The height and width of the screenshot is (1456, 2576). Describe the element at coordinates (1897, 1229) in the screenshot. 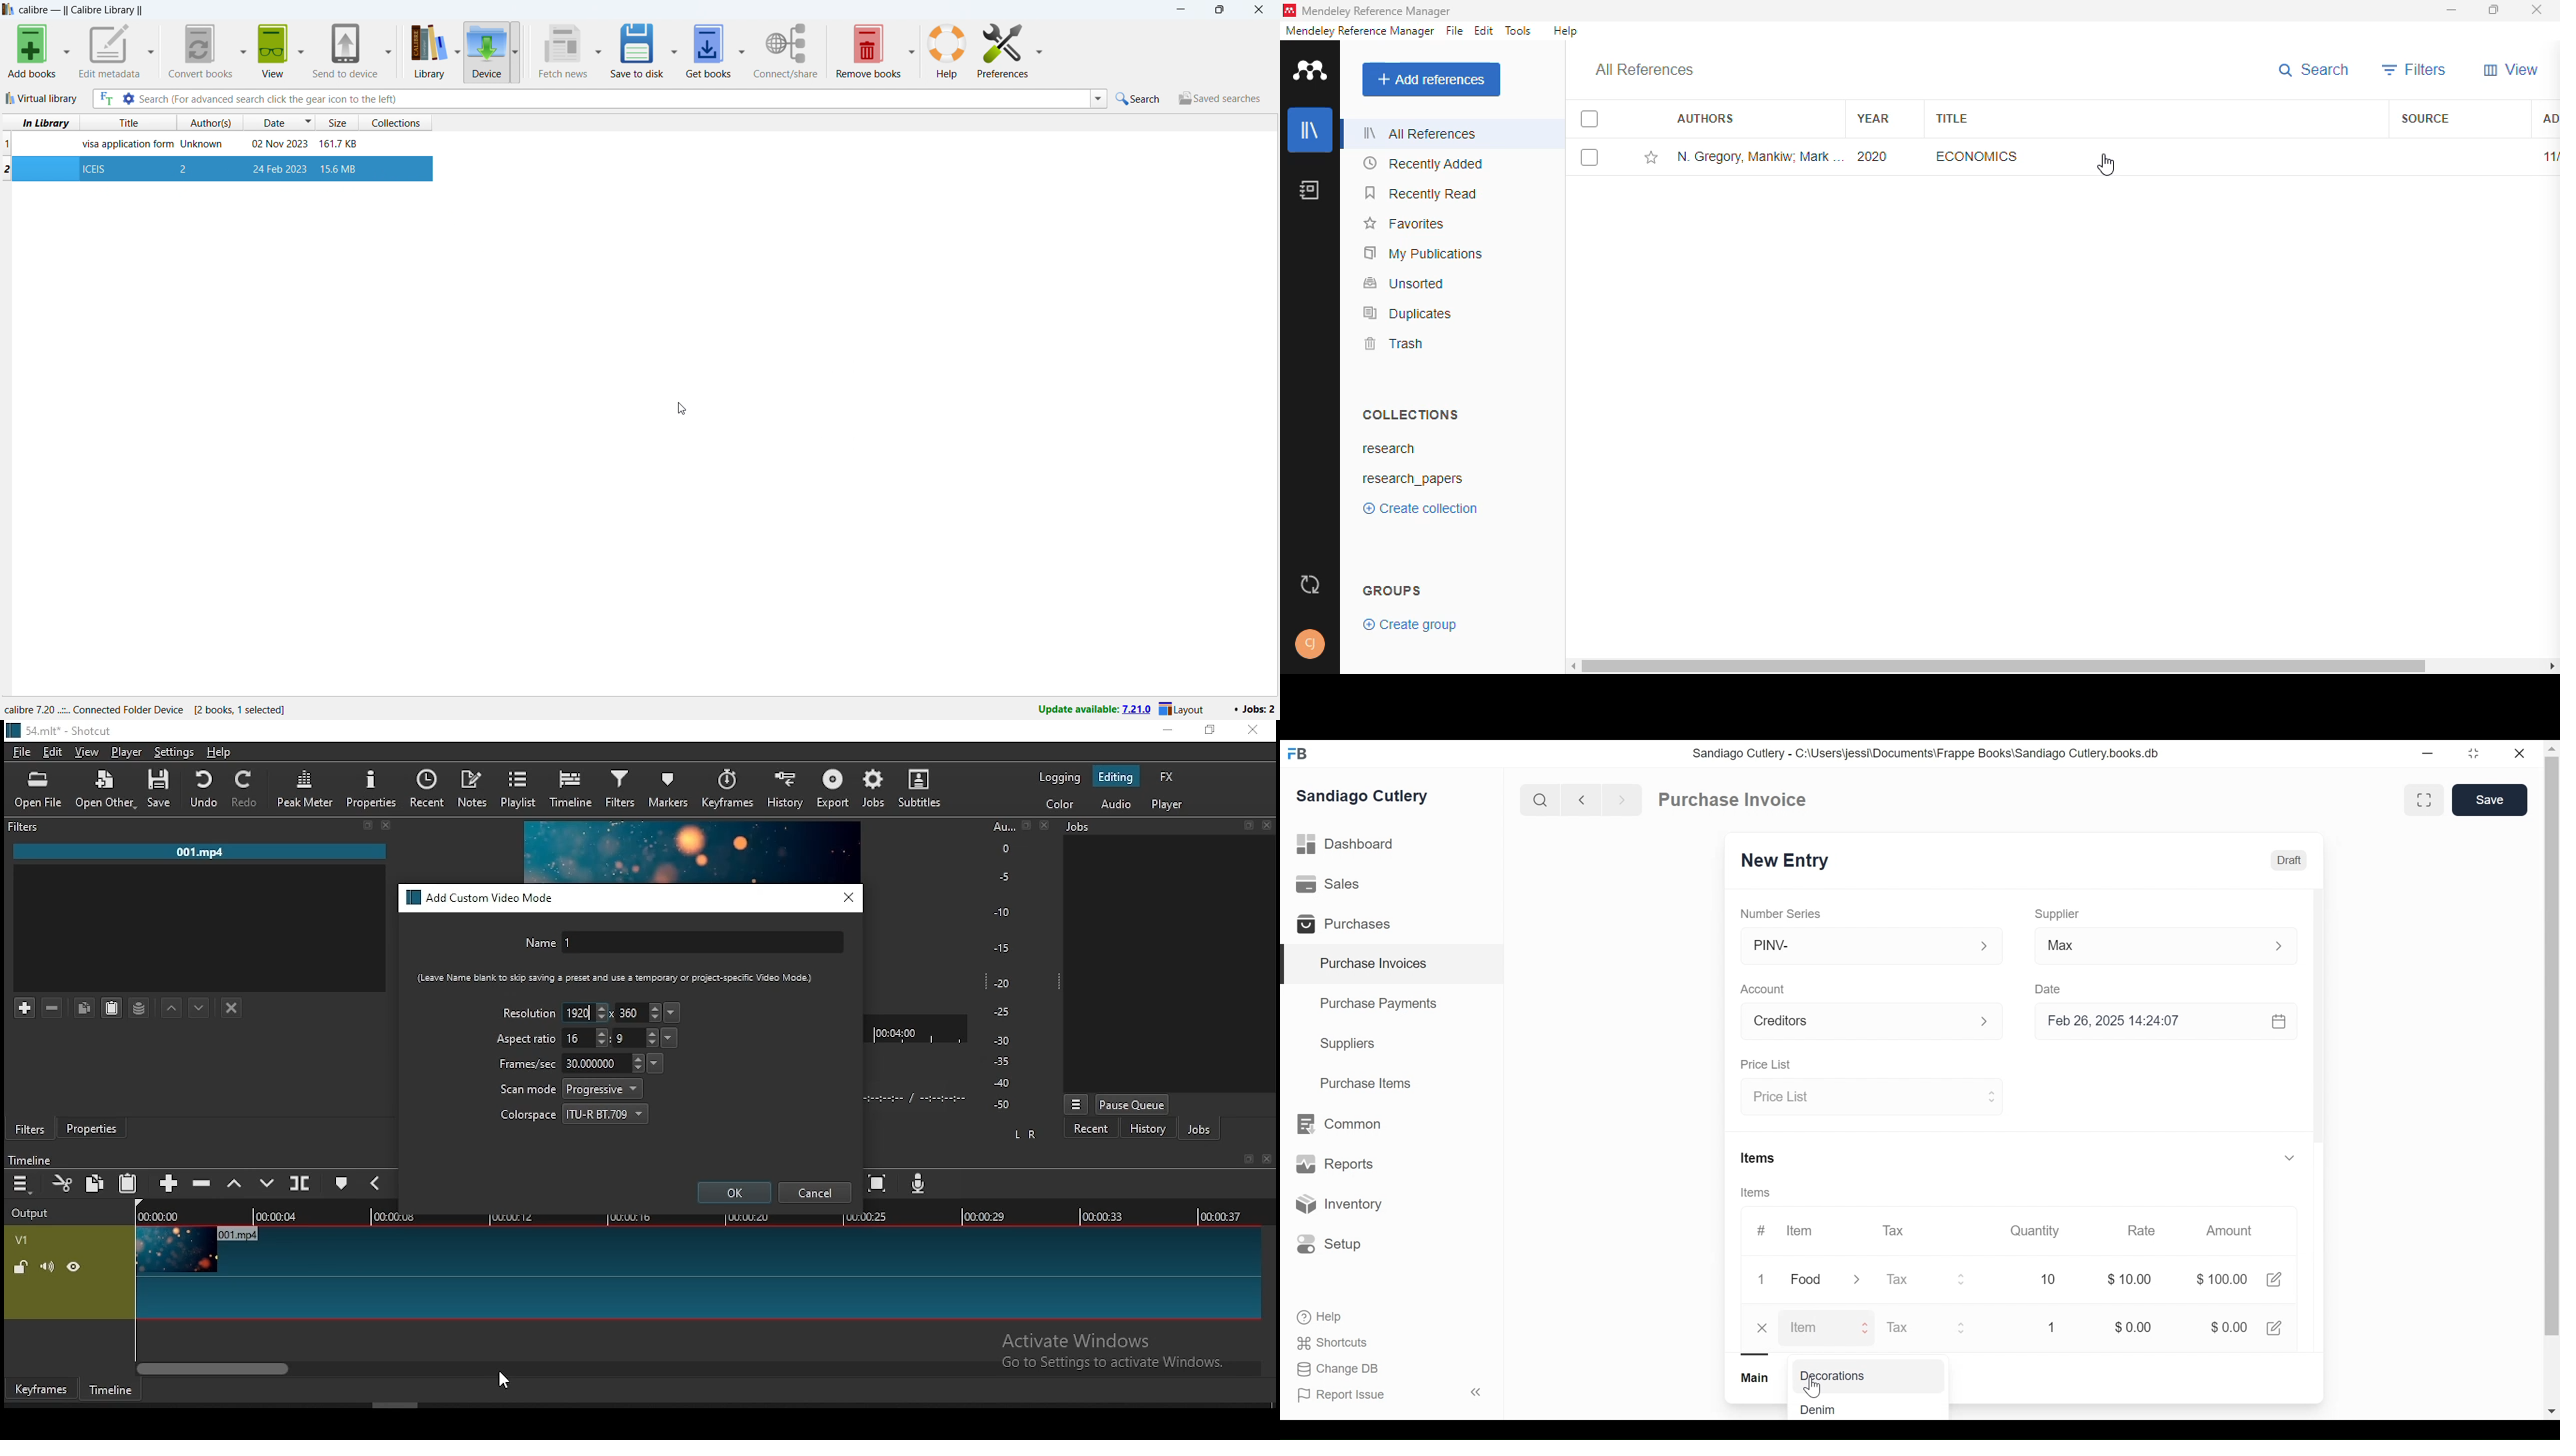

I see `Tax` at that location.